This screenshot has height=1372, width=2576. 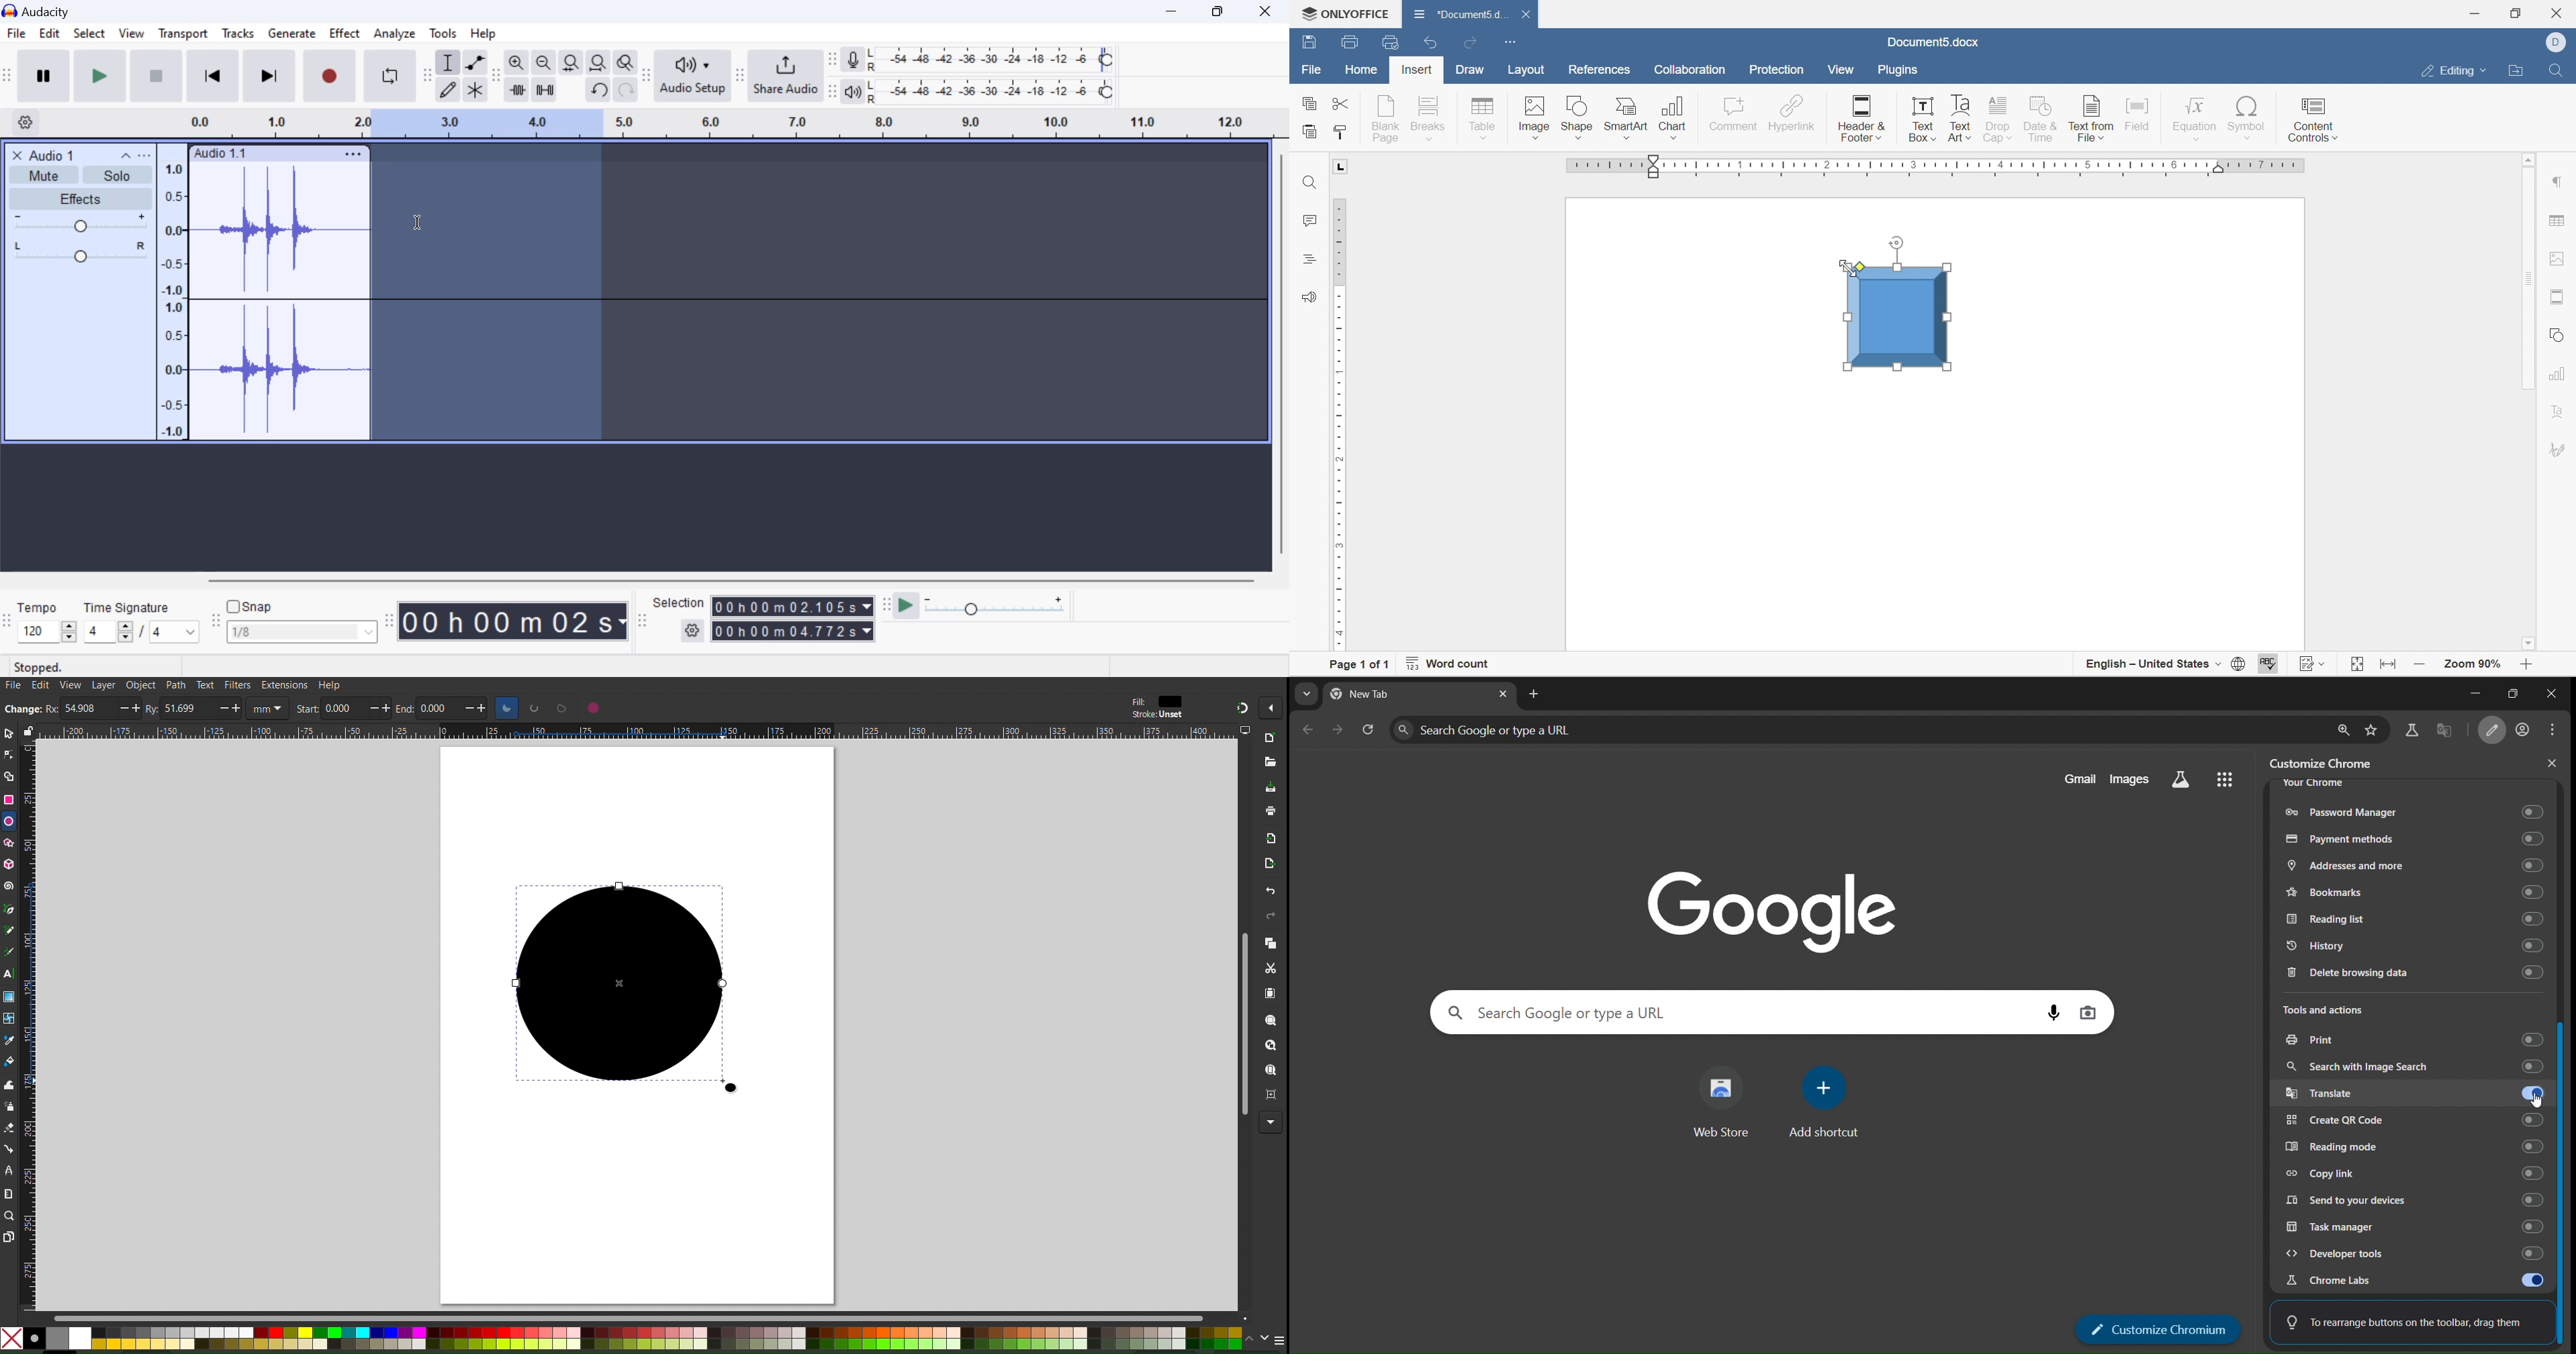 What do you see at coordinates (2526, 666) in the screenshot?
I see `zoom in` at bounding box center [2526, 666].